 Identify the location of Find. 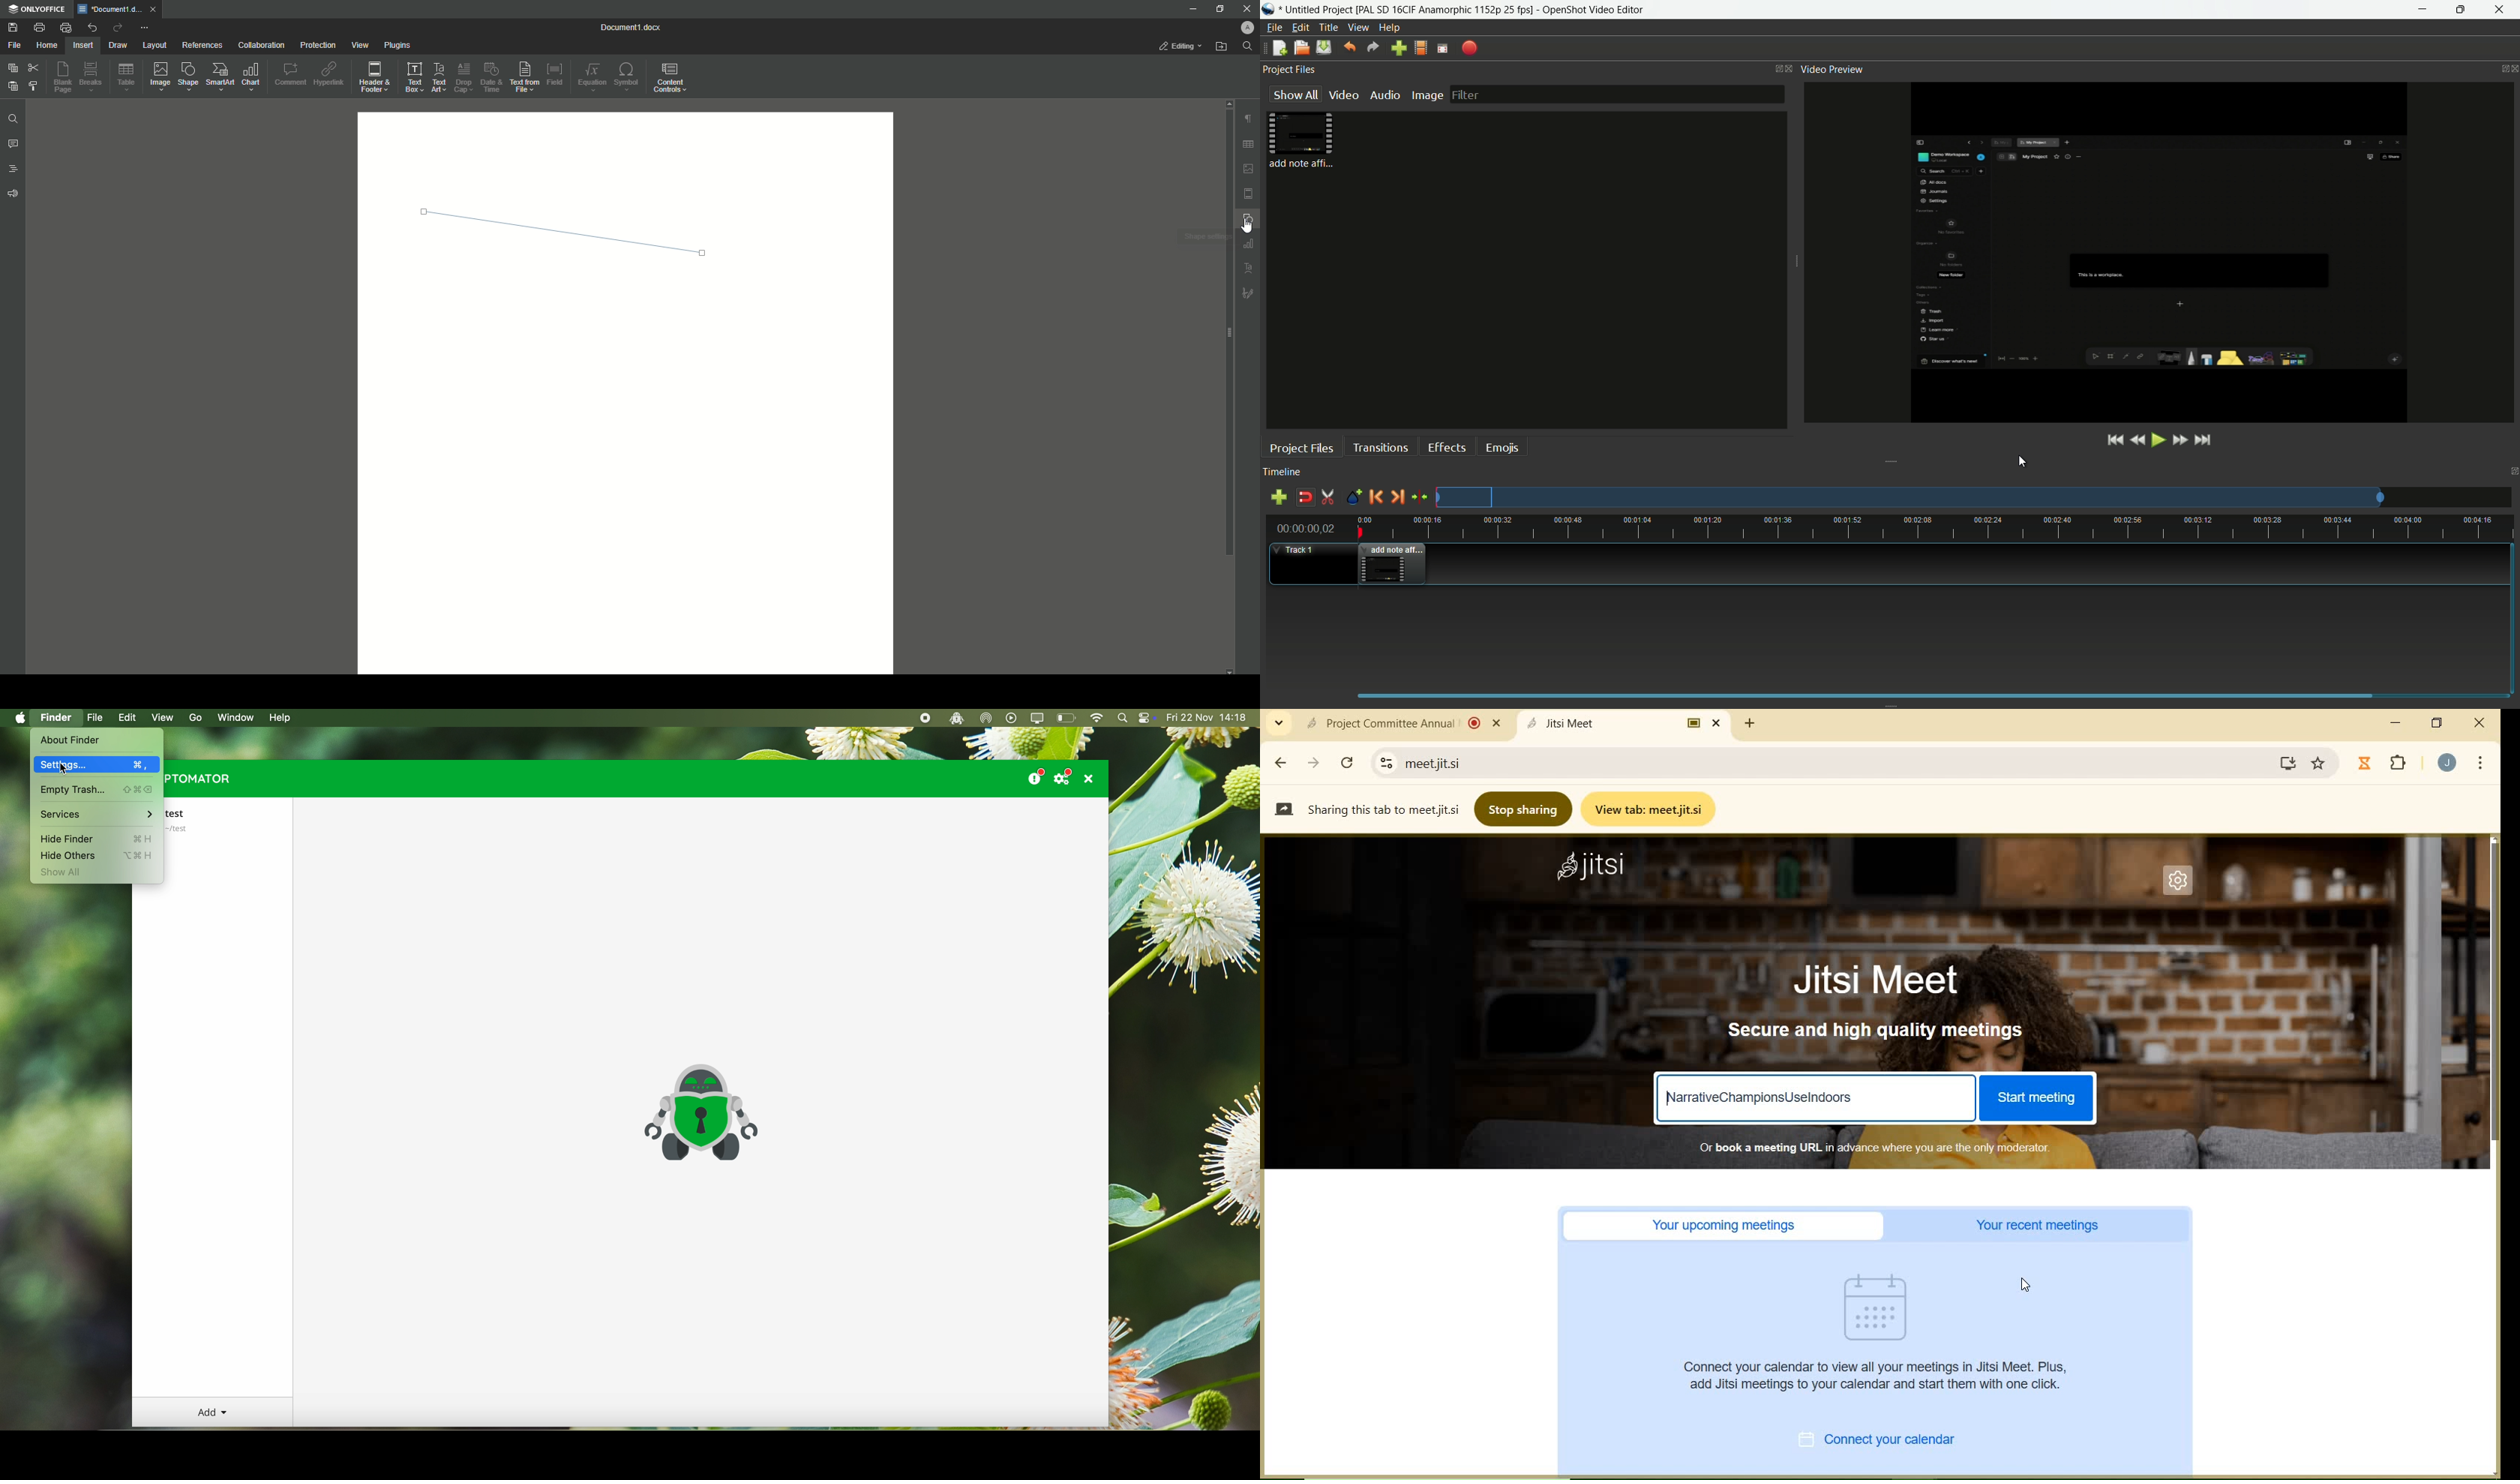
(1251, 46).